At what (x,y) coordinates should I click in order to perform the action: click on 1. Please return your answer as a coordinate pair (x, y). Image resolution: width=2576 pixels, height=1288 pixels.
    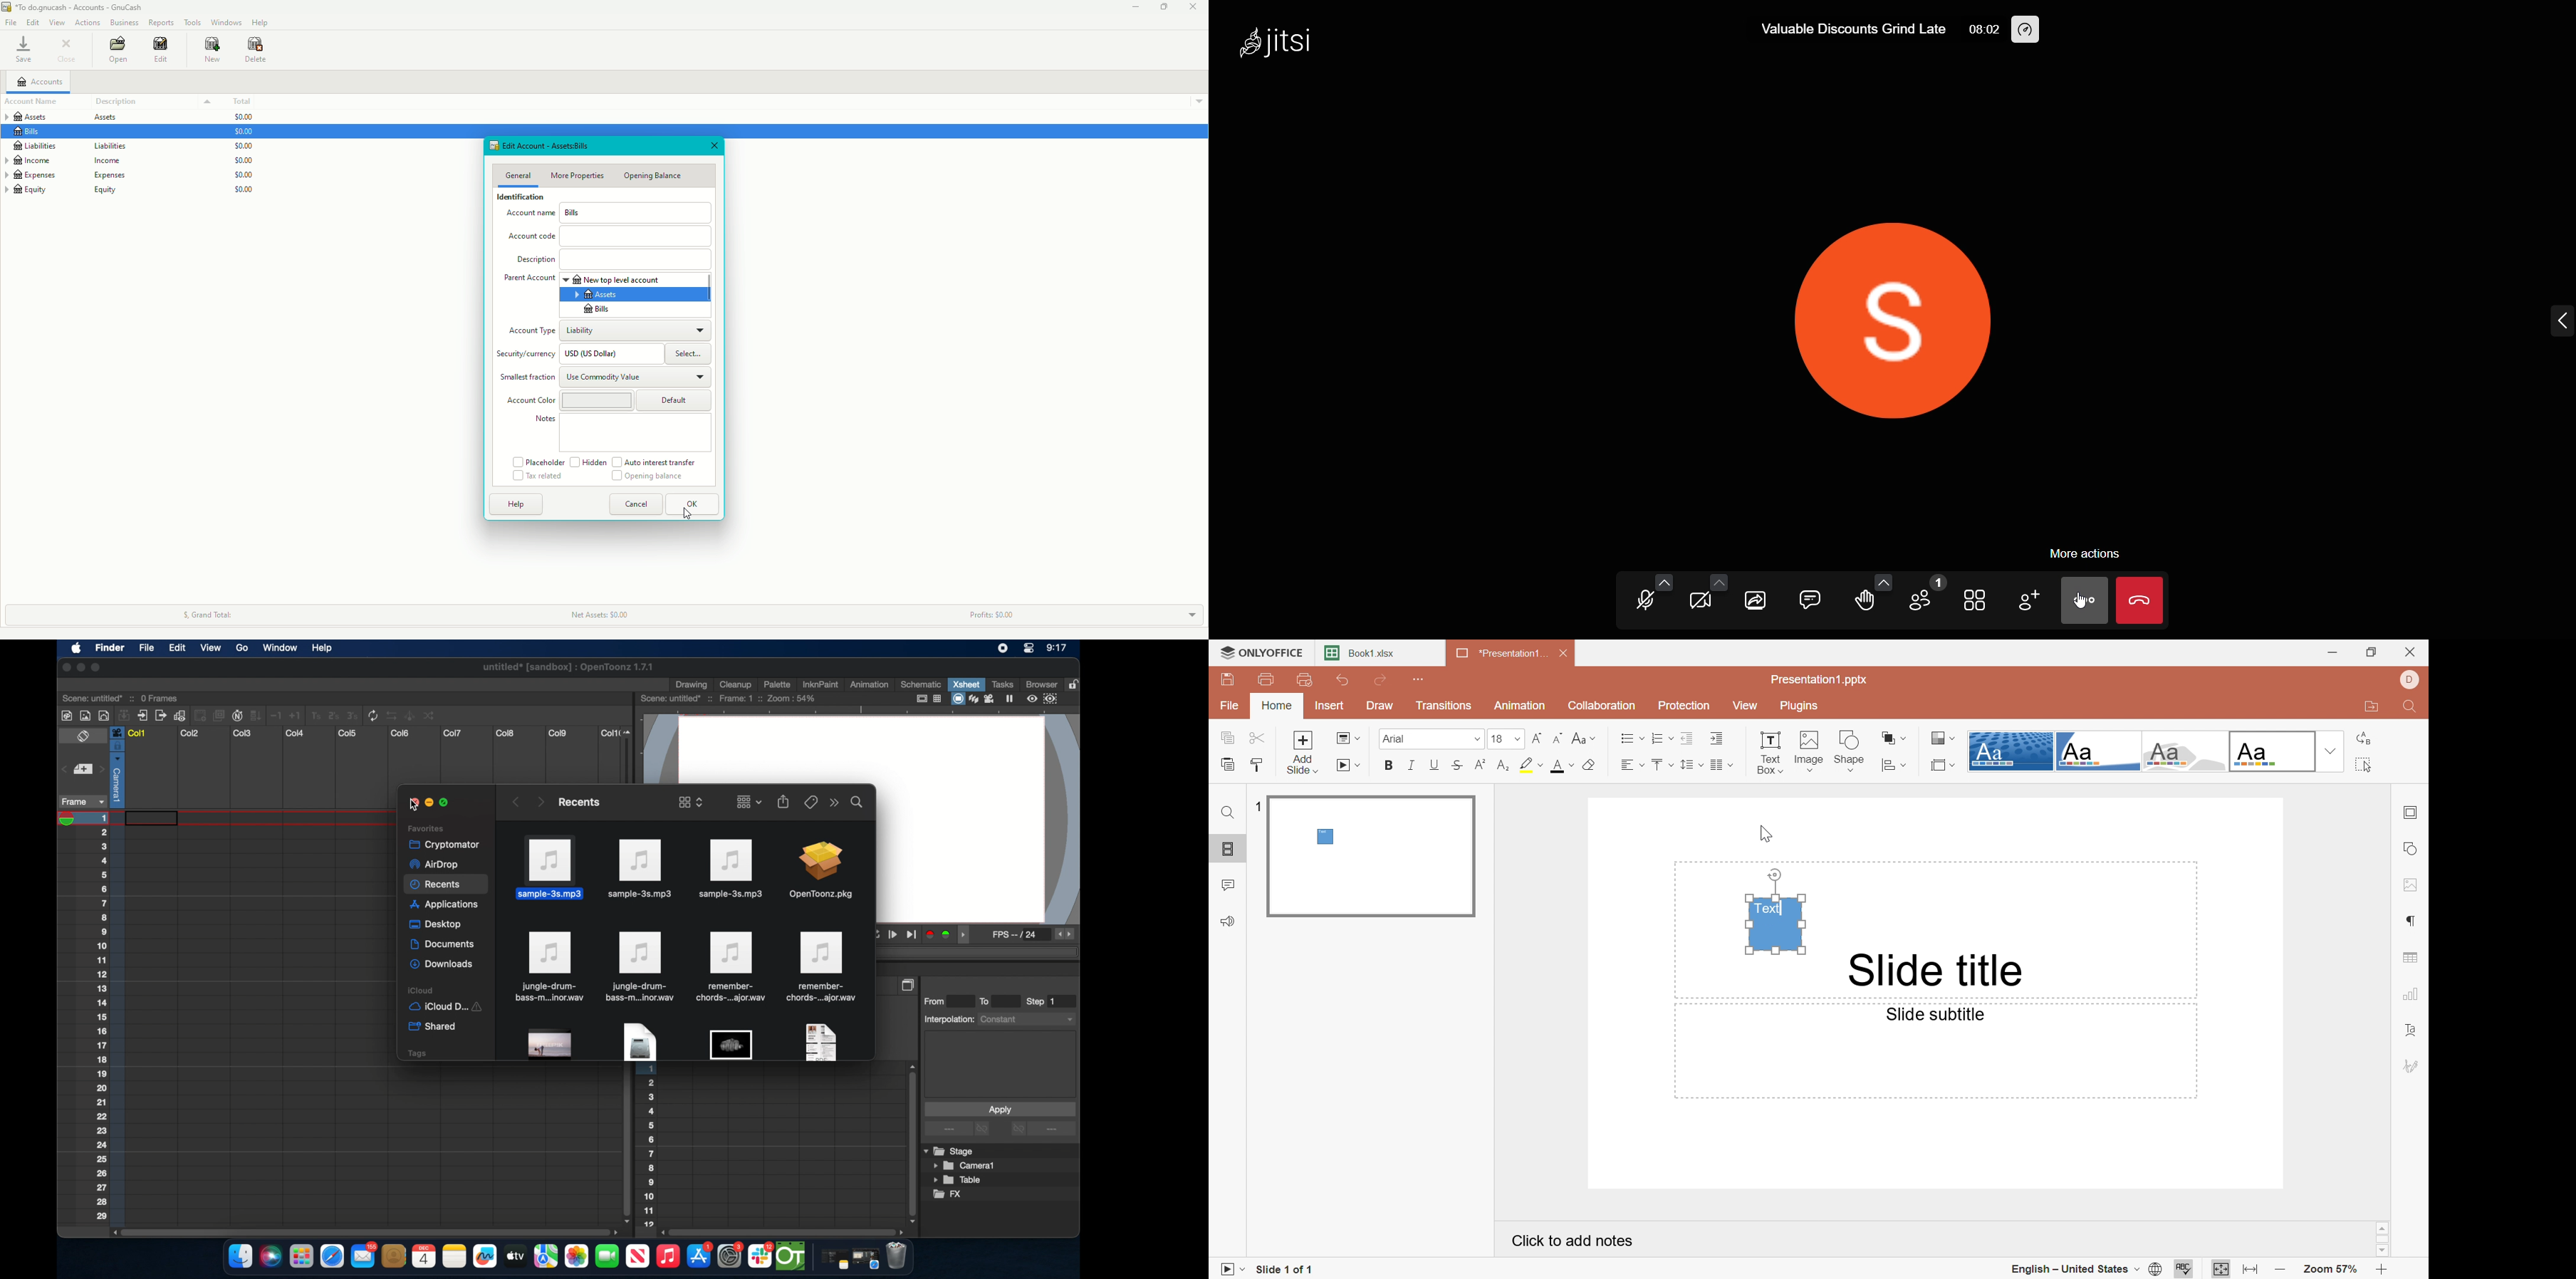
    Looking at the image, I should click on (1256, 804).